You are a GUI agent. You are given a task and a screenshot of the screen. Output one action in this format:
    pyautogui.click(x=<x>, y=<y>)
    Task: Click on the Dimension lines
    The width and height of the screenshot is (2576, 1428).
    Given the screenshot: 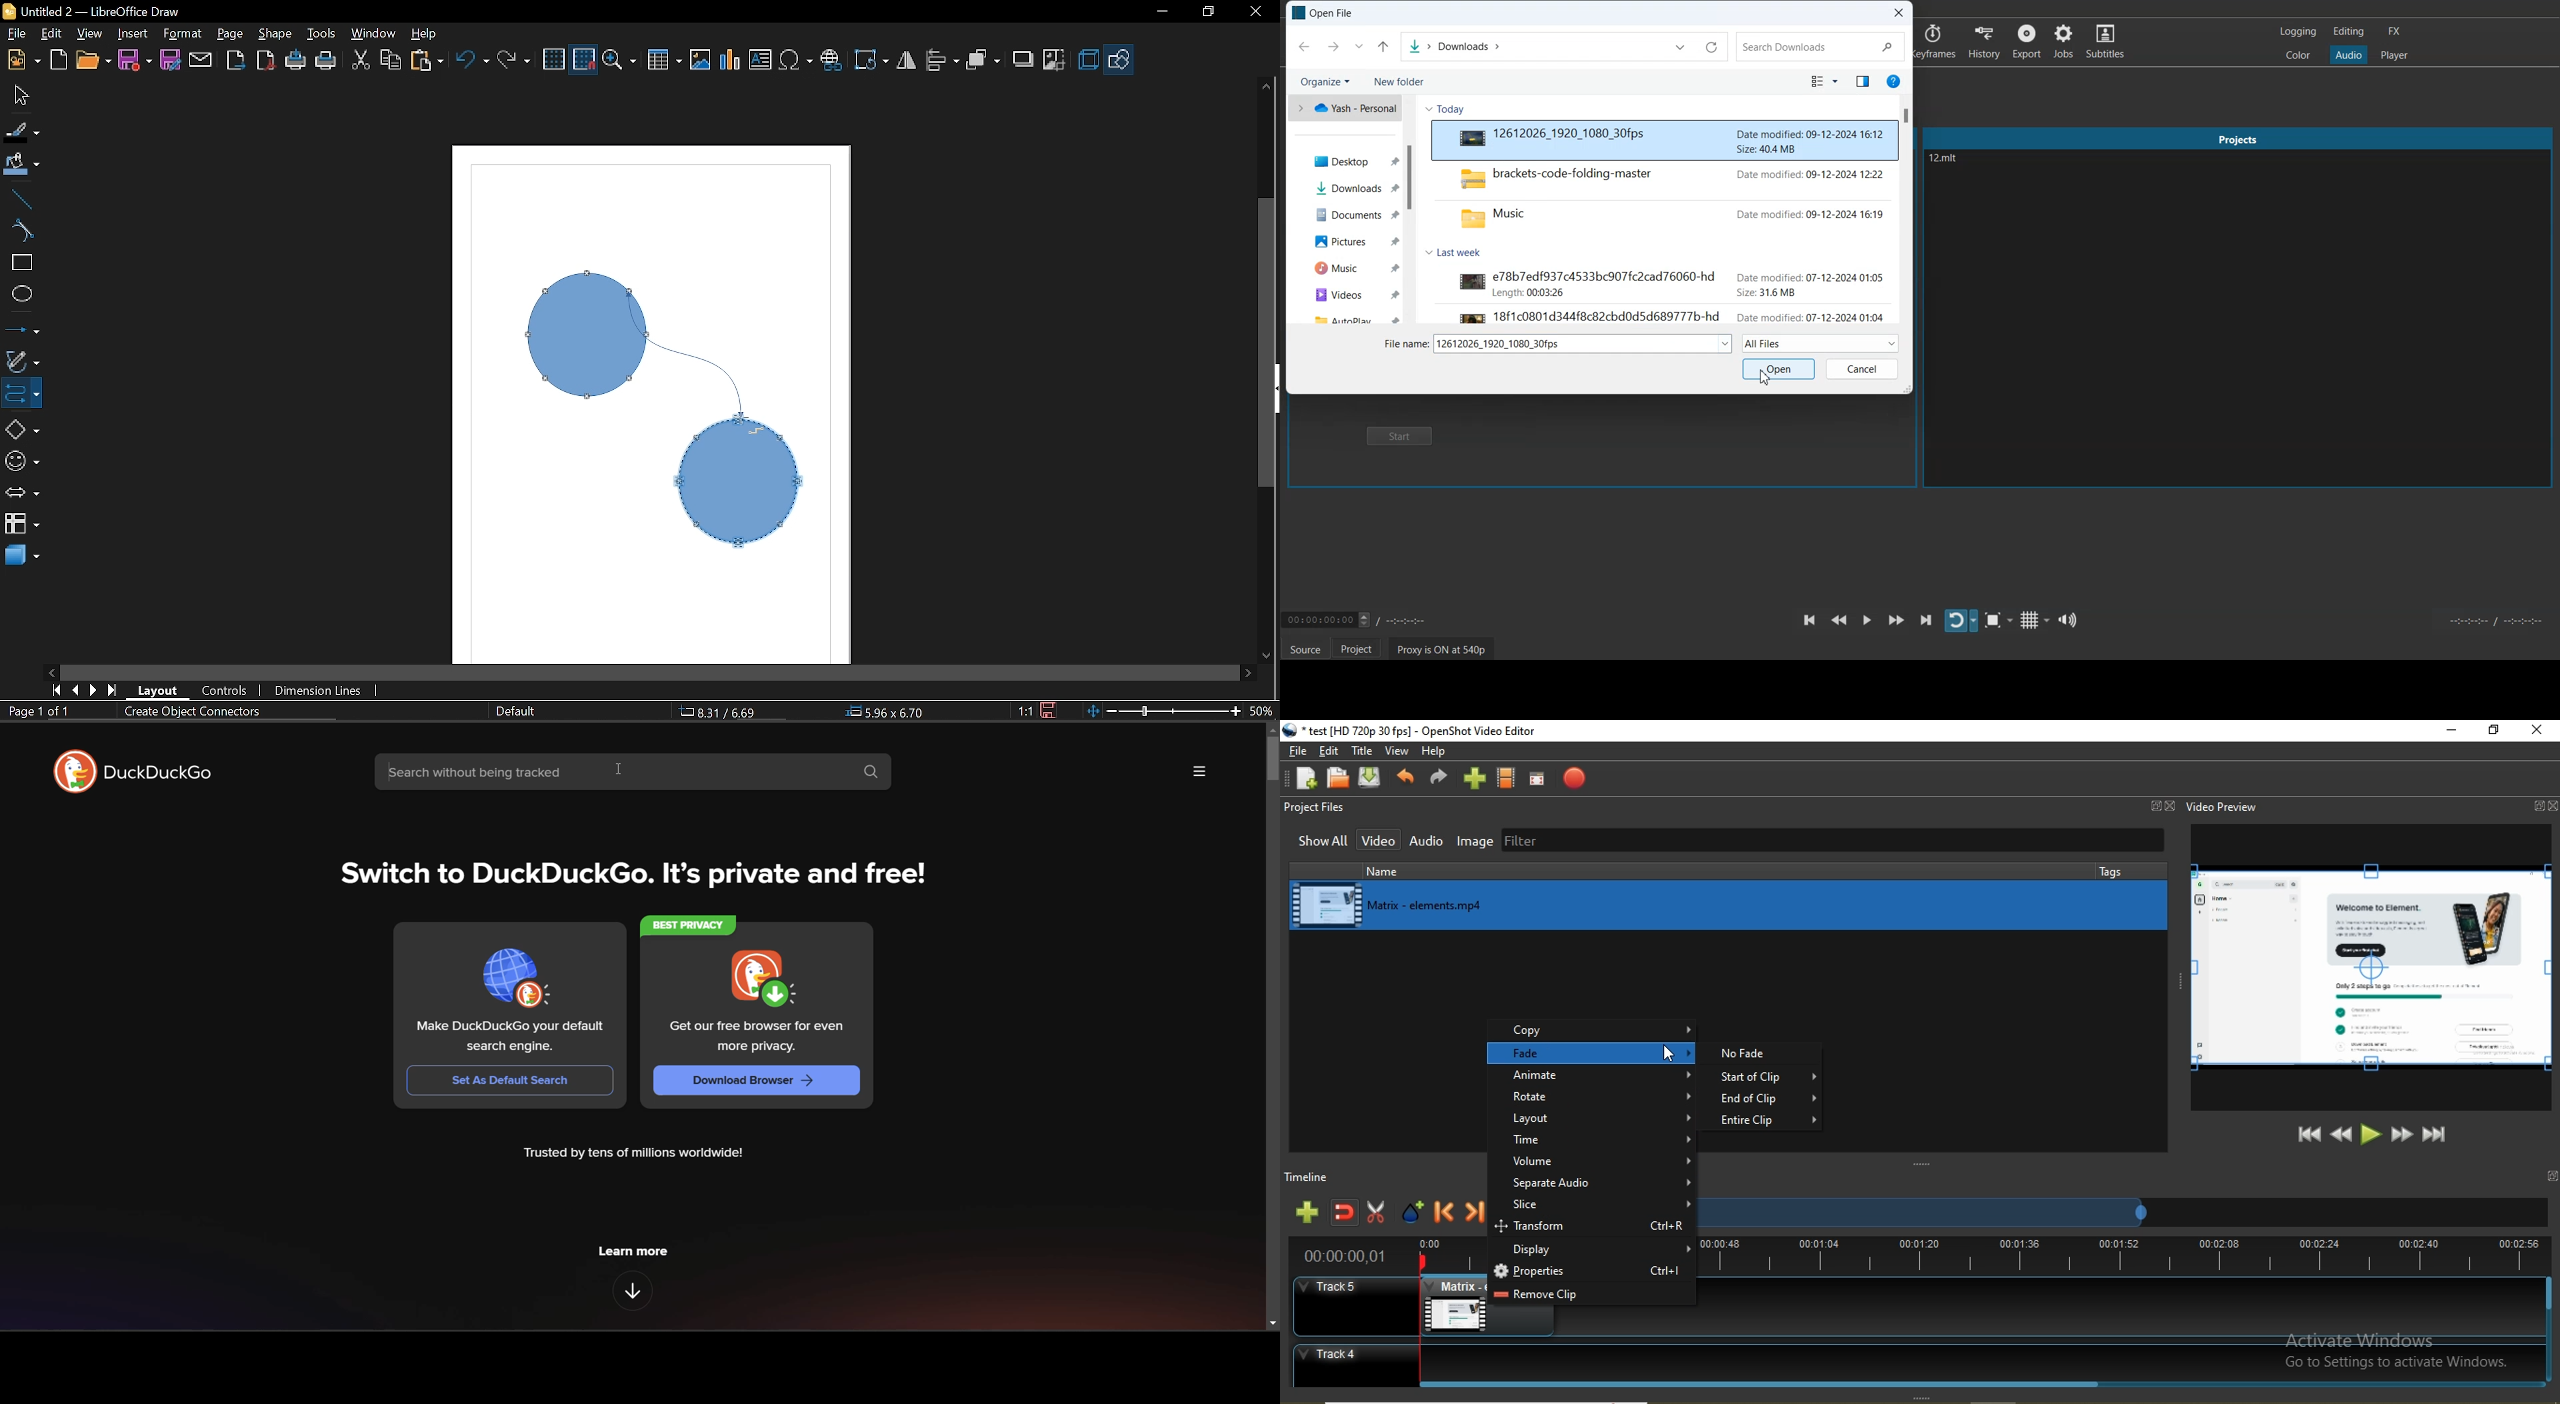 What is the action you would take?
    pyautogui.click(x=324, y=690)
    